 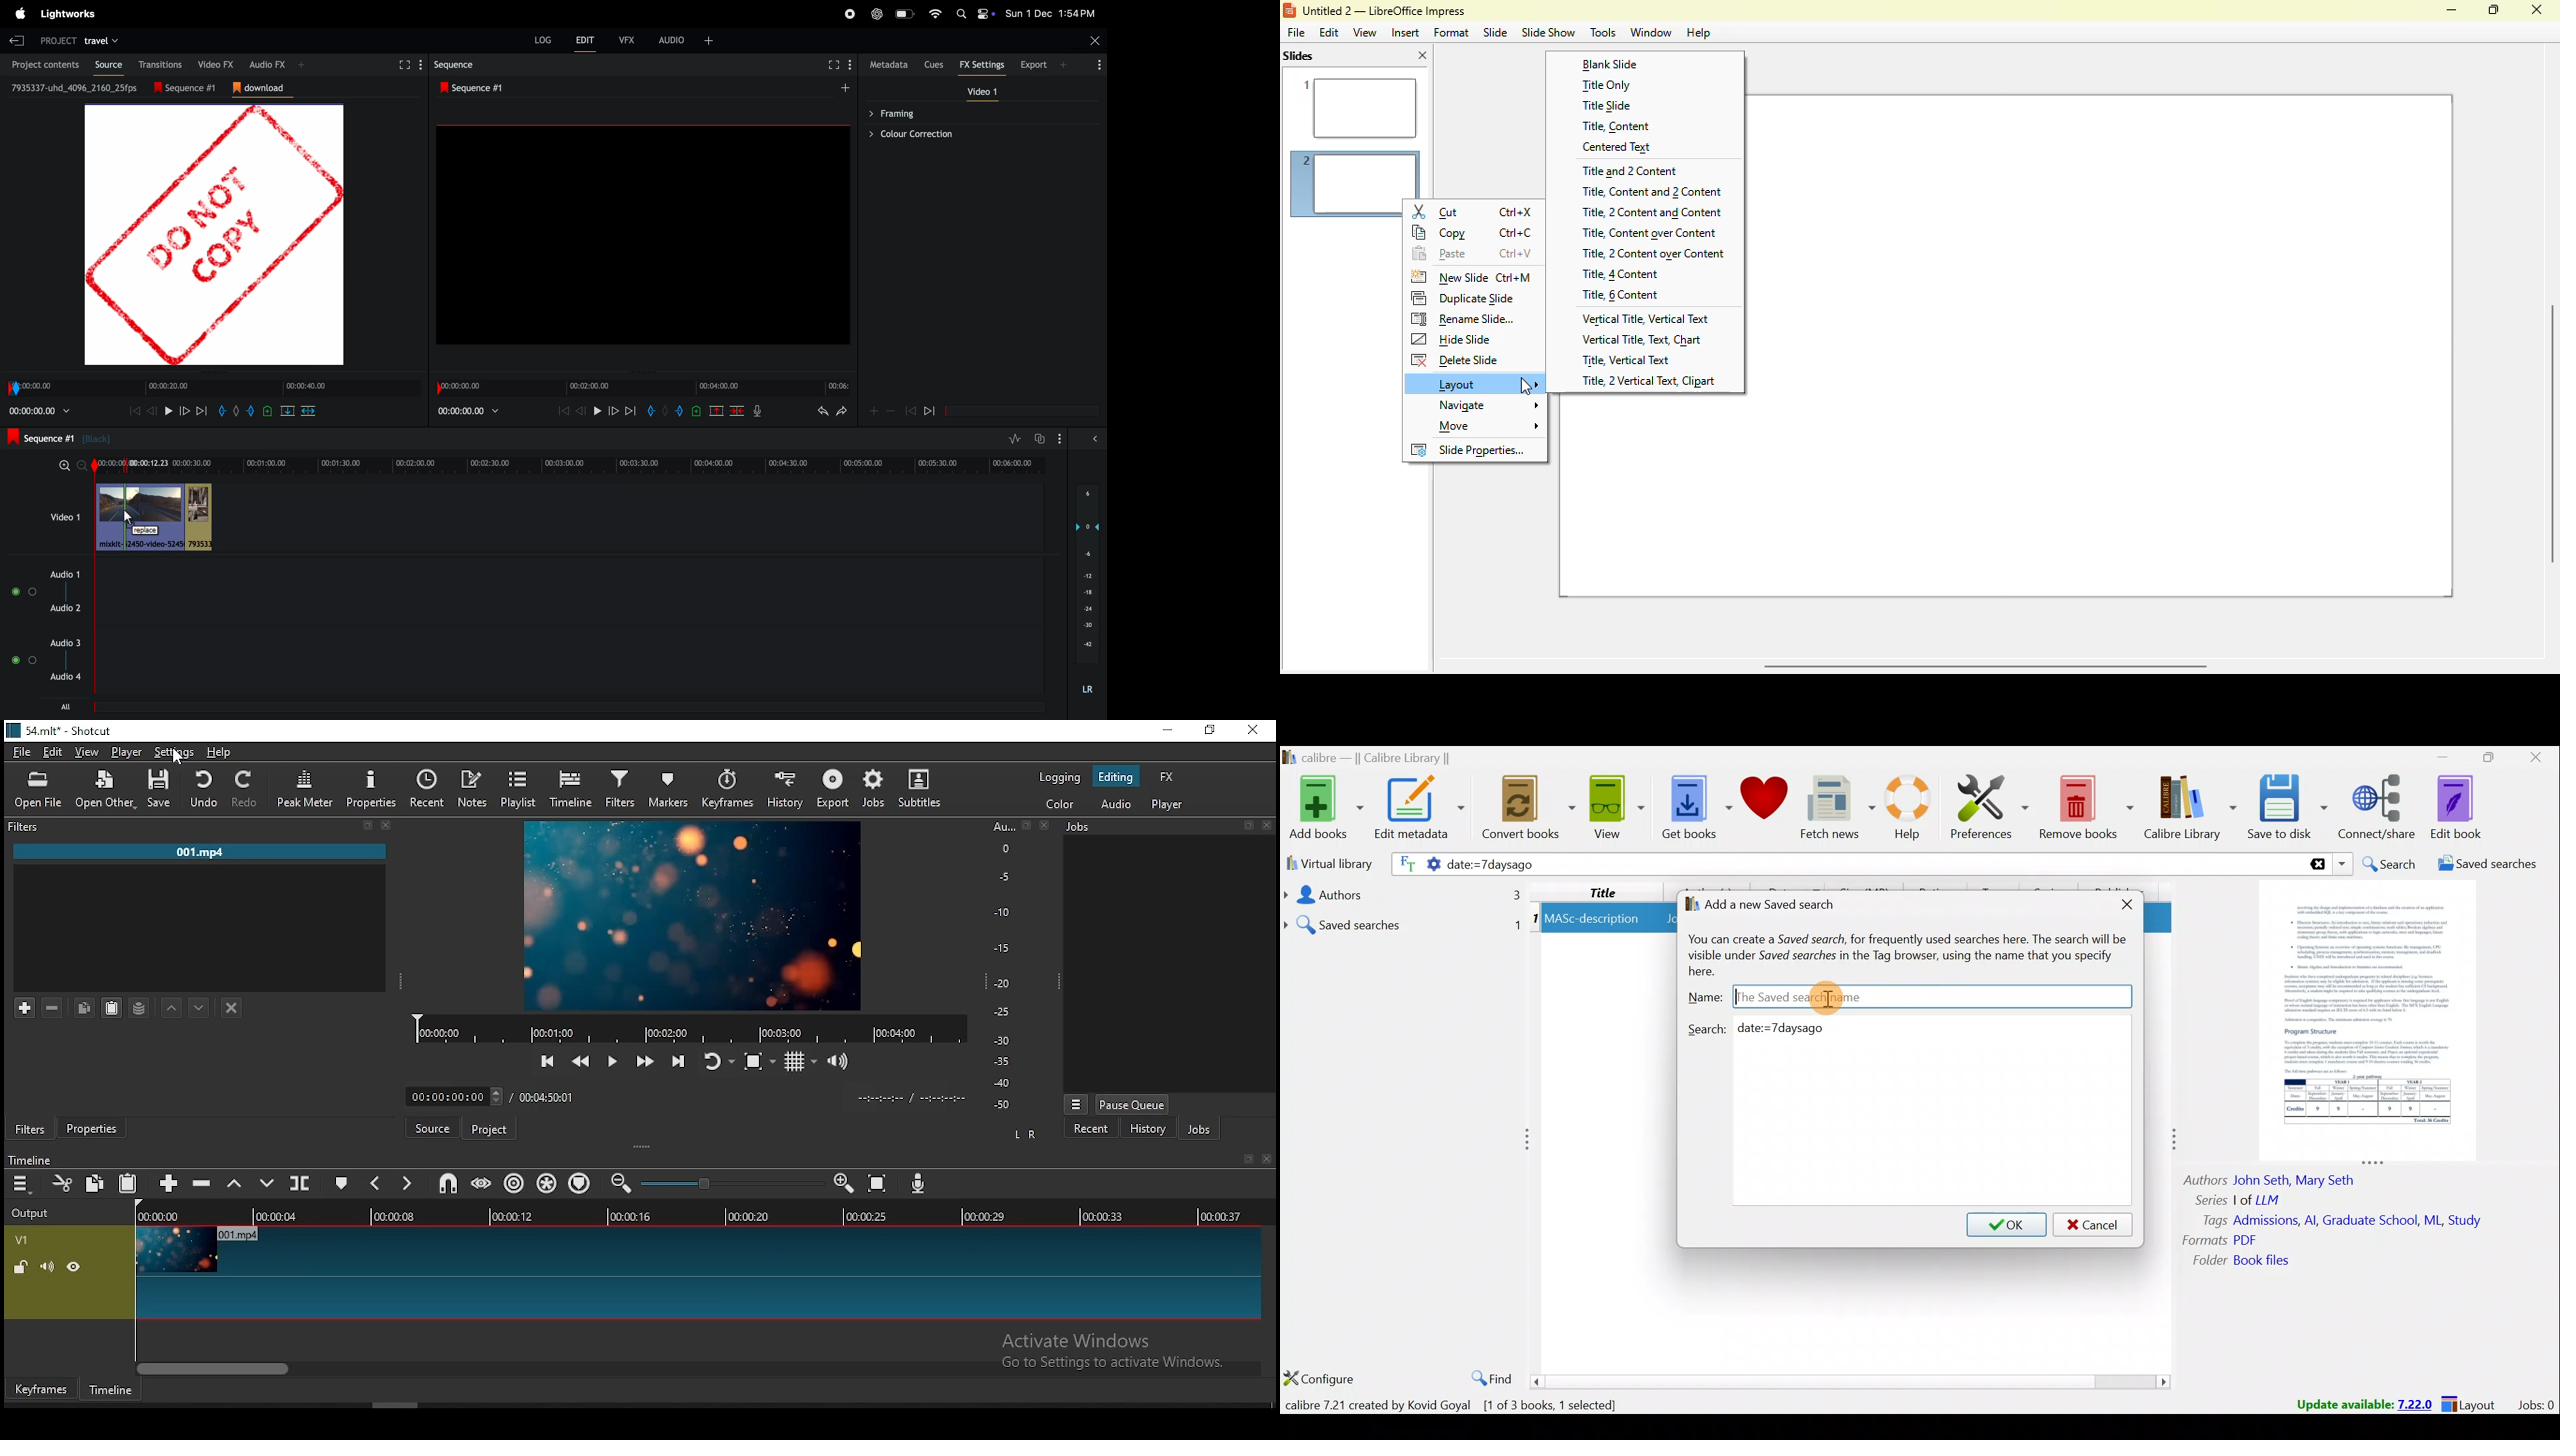 I want to click on horizontal scroll bar, so click(x=1983, y=667).